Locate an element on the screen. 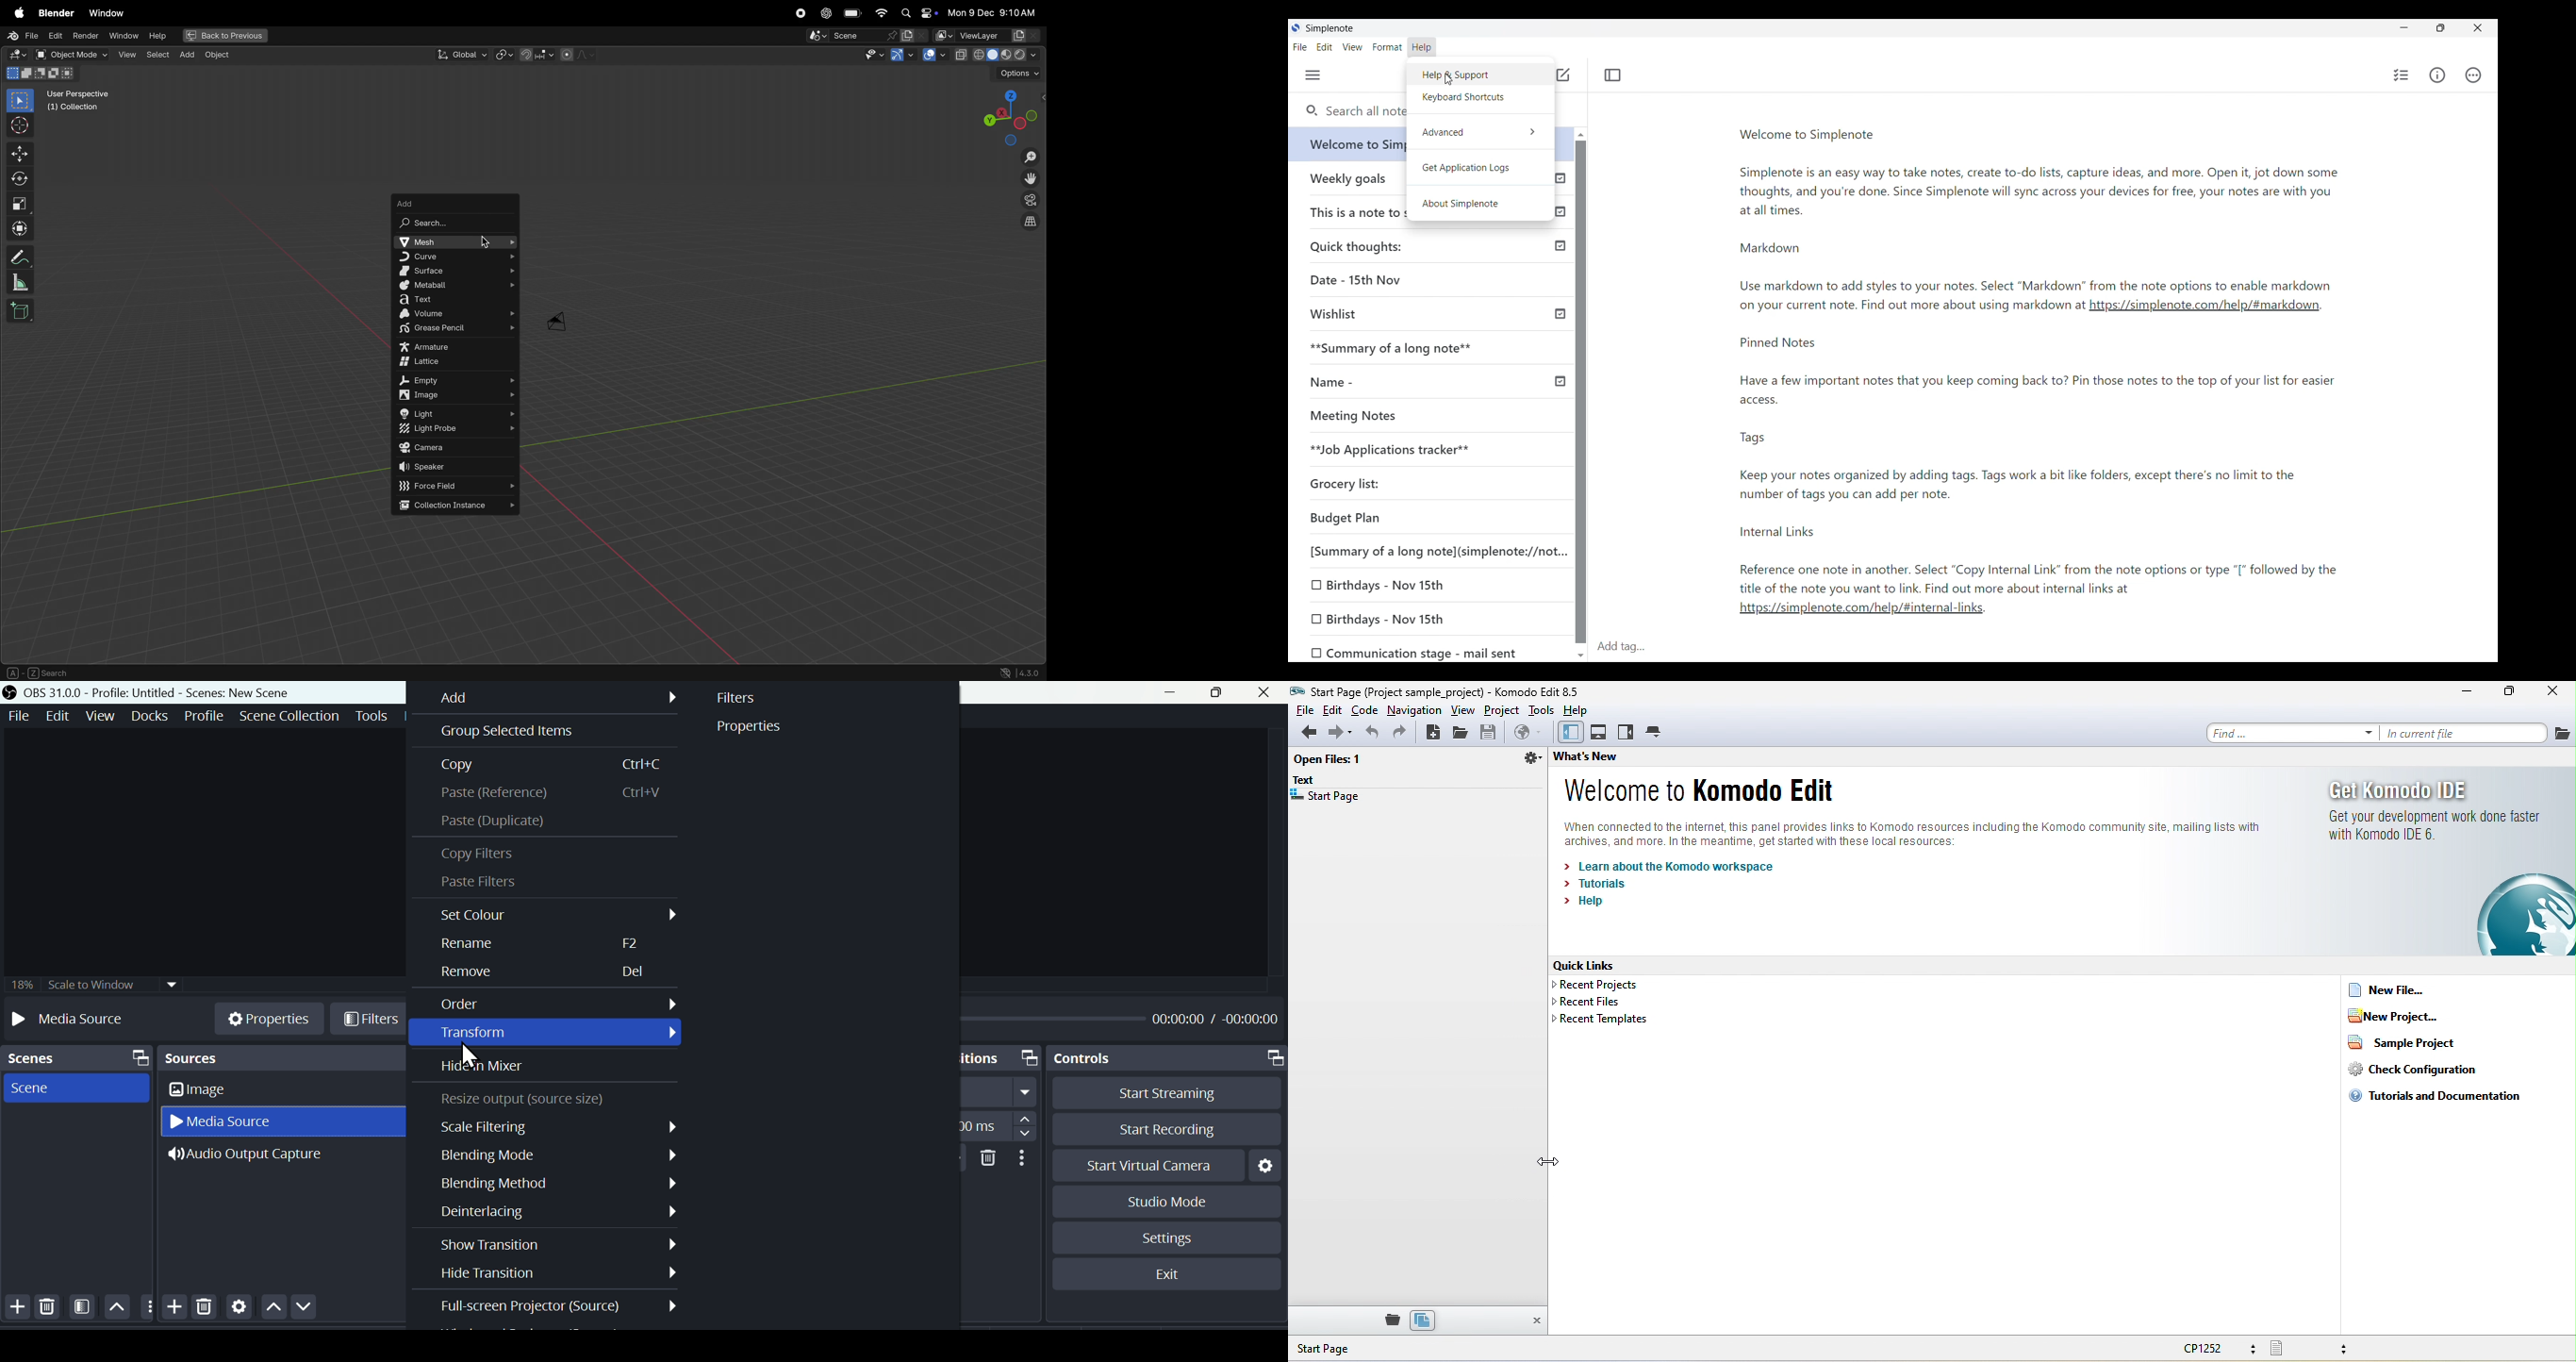  OBS 31.0 .0 profile: untitled scenes: new scene is located at coordinates (160, 691).